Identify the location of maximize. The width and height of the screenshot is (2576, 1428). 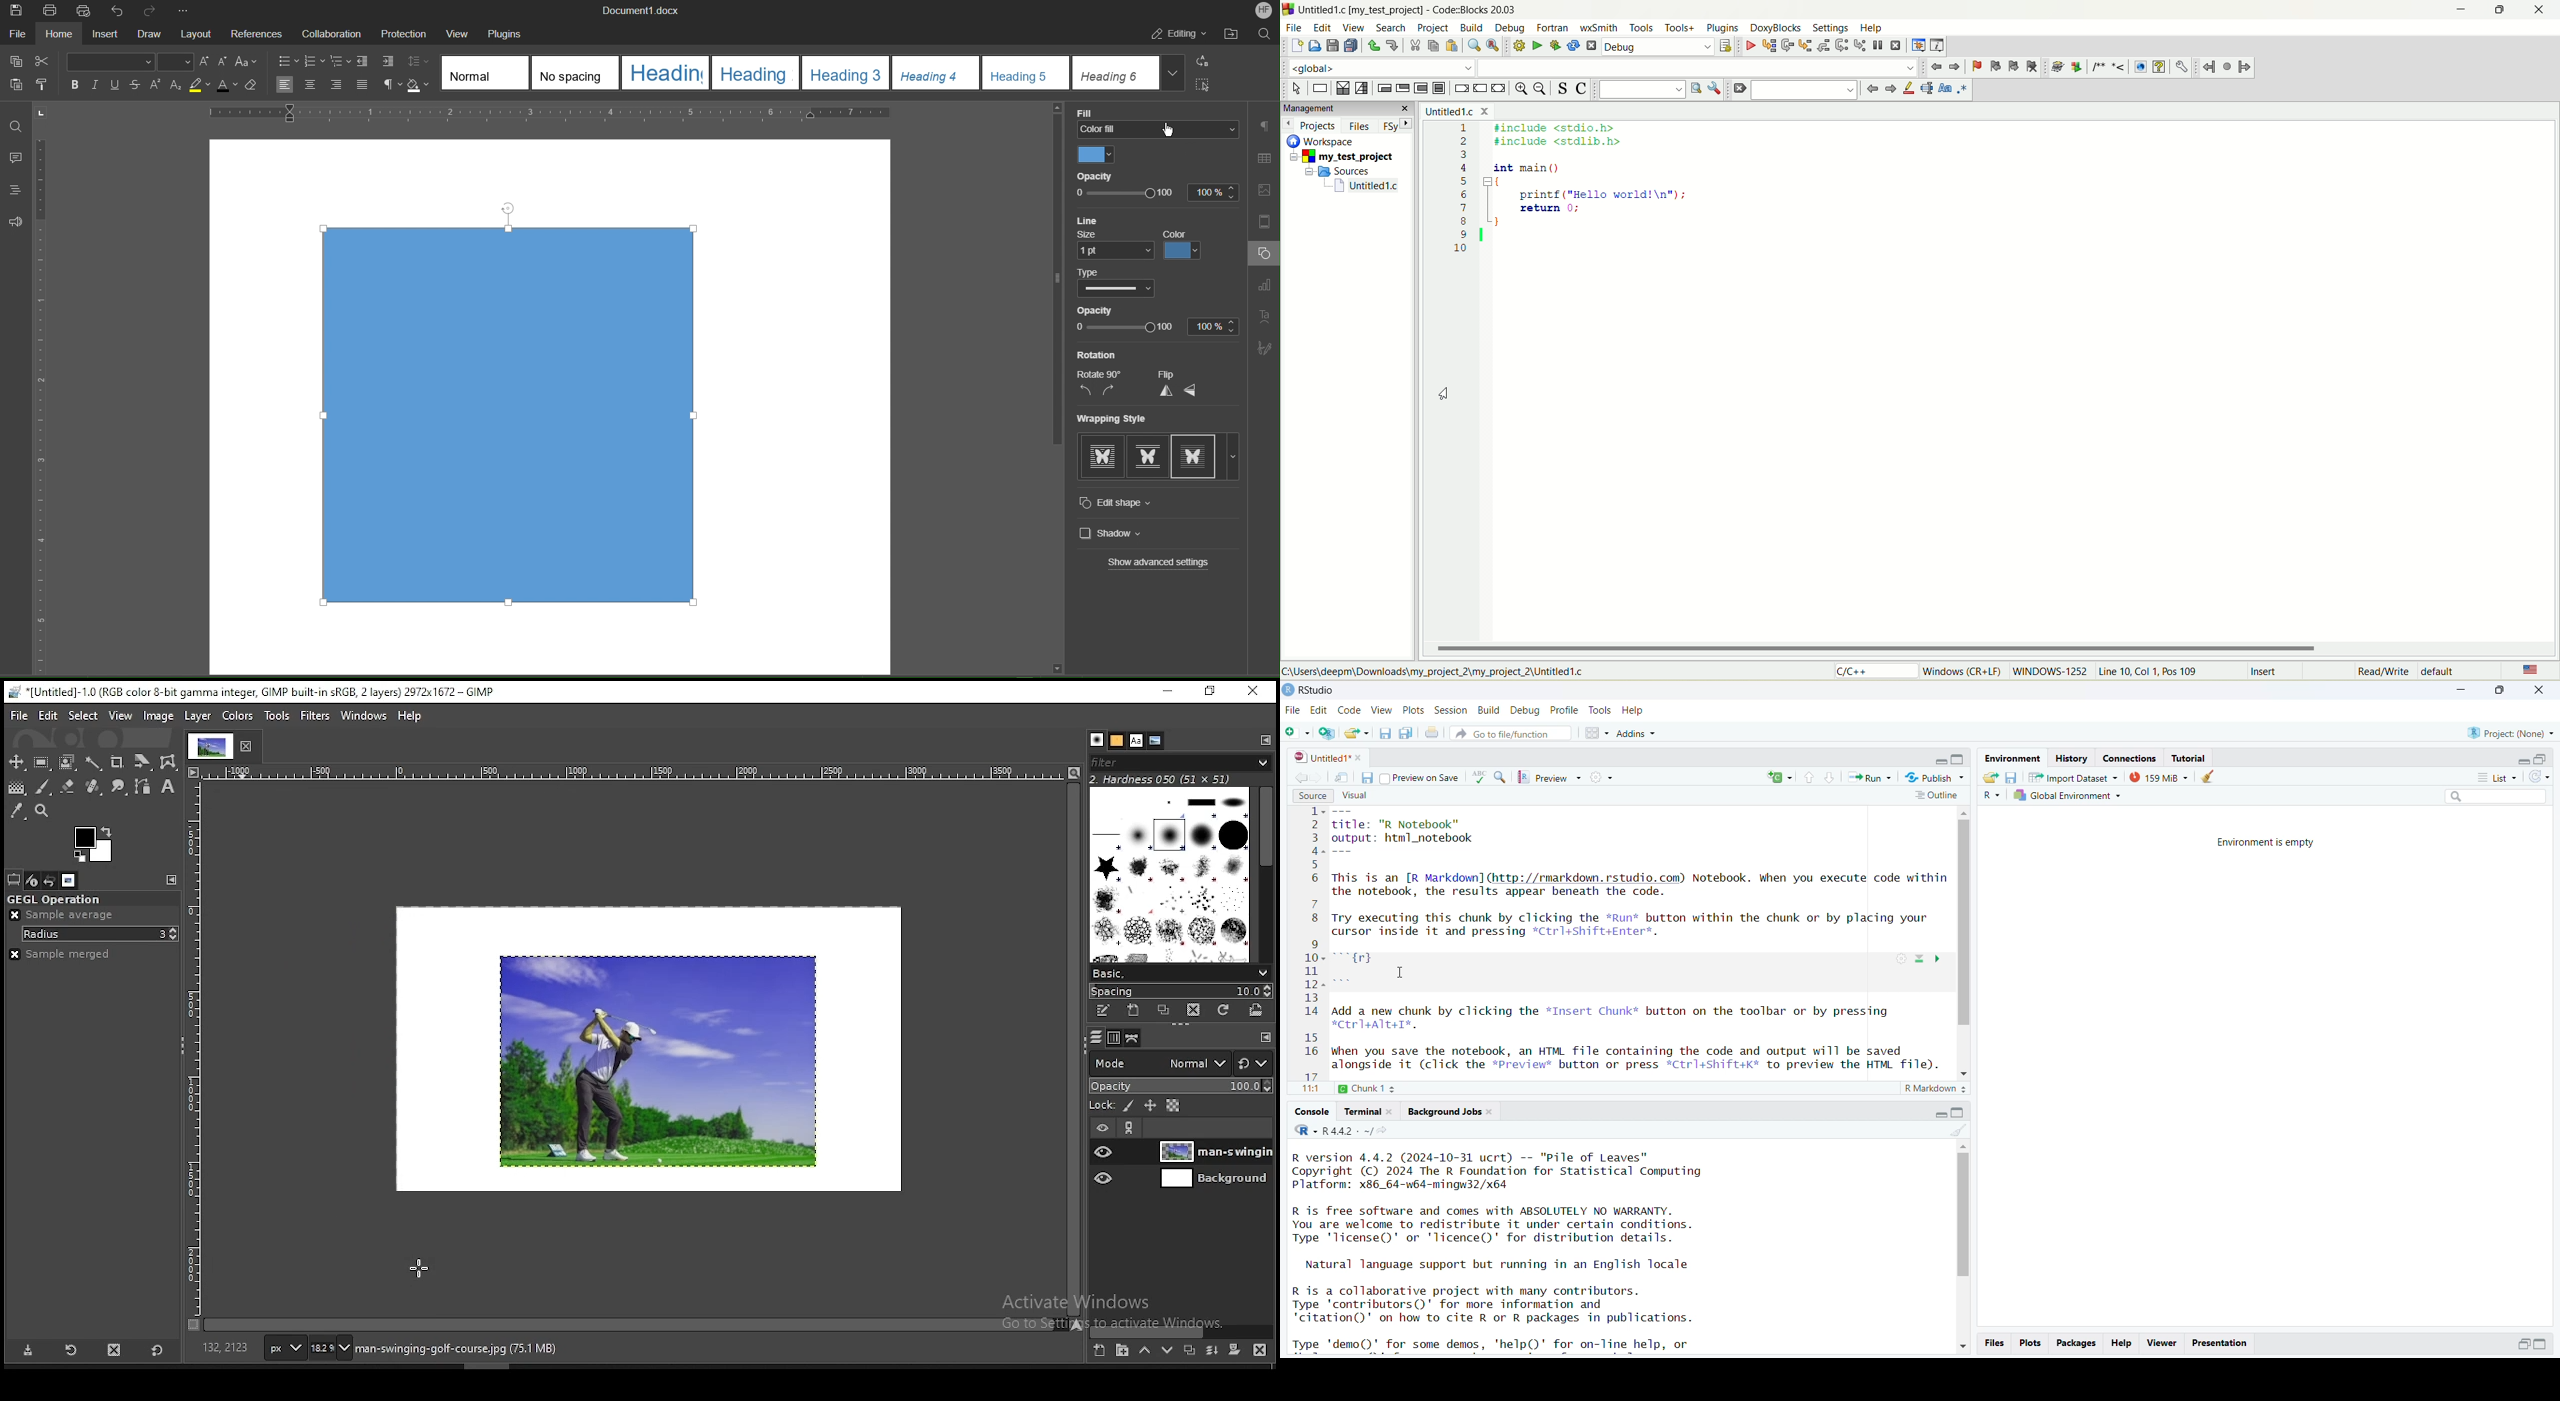
(2498, 691).